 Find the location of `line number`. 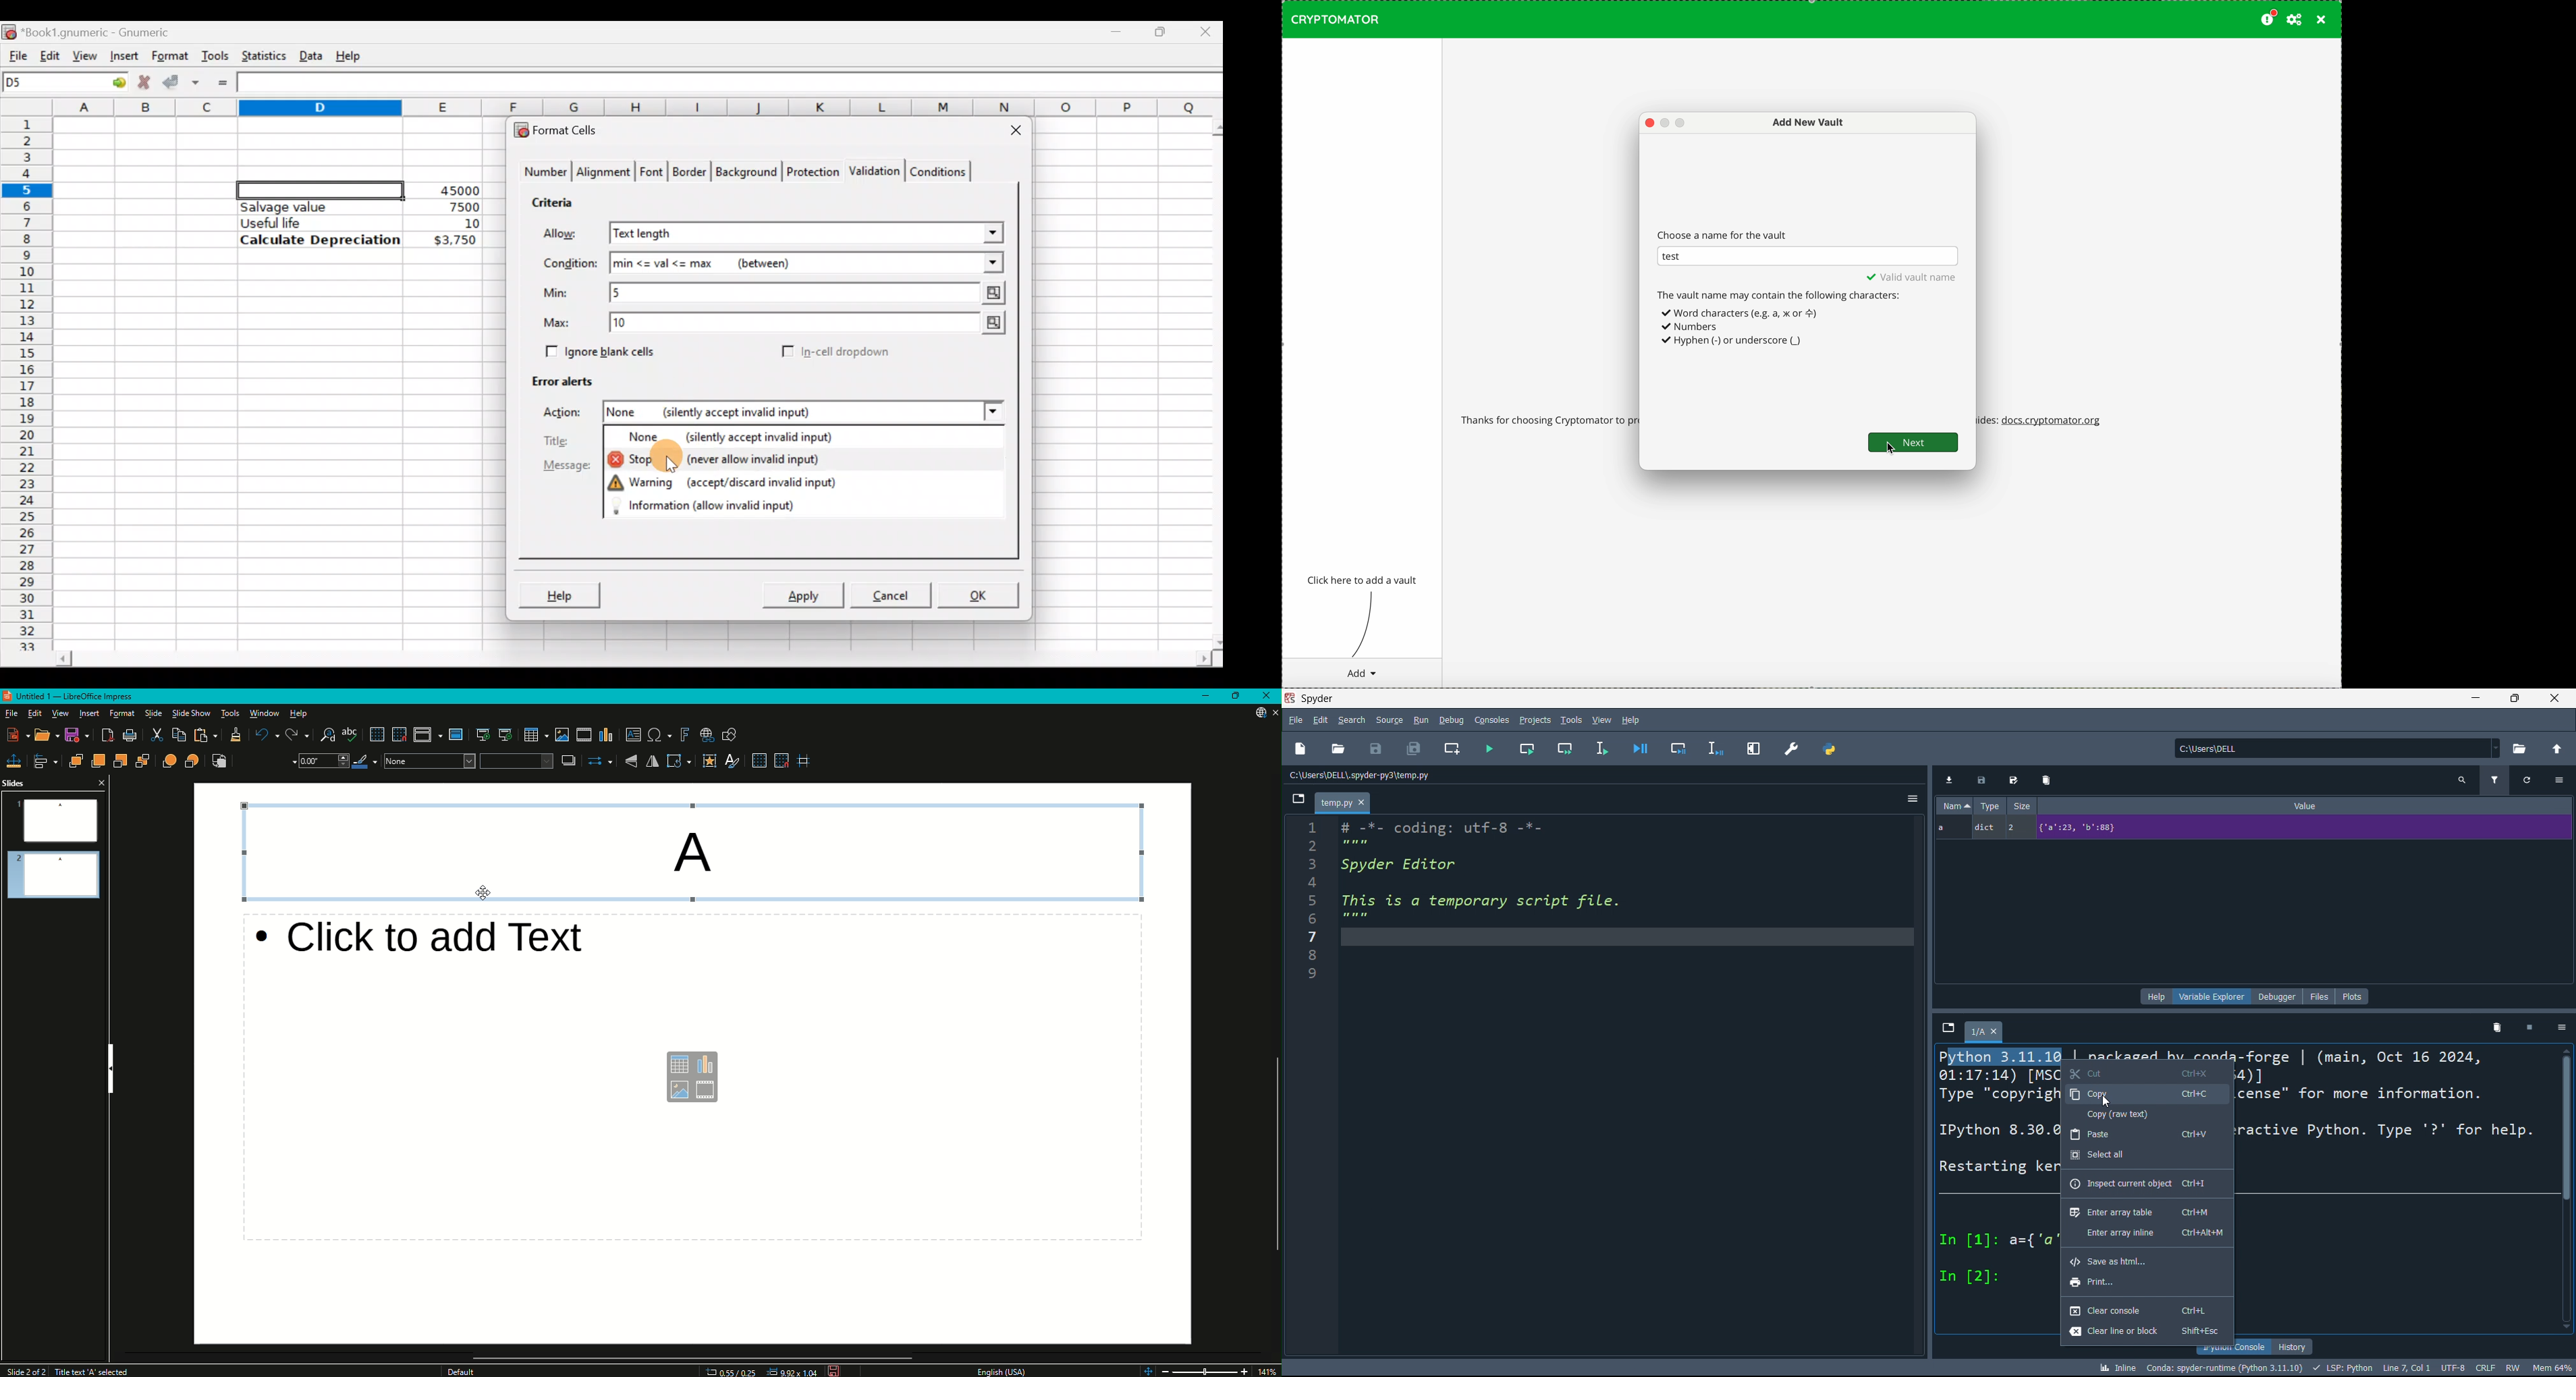

line number is located at coordinates (1309, 1086).